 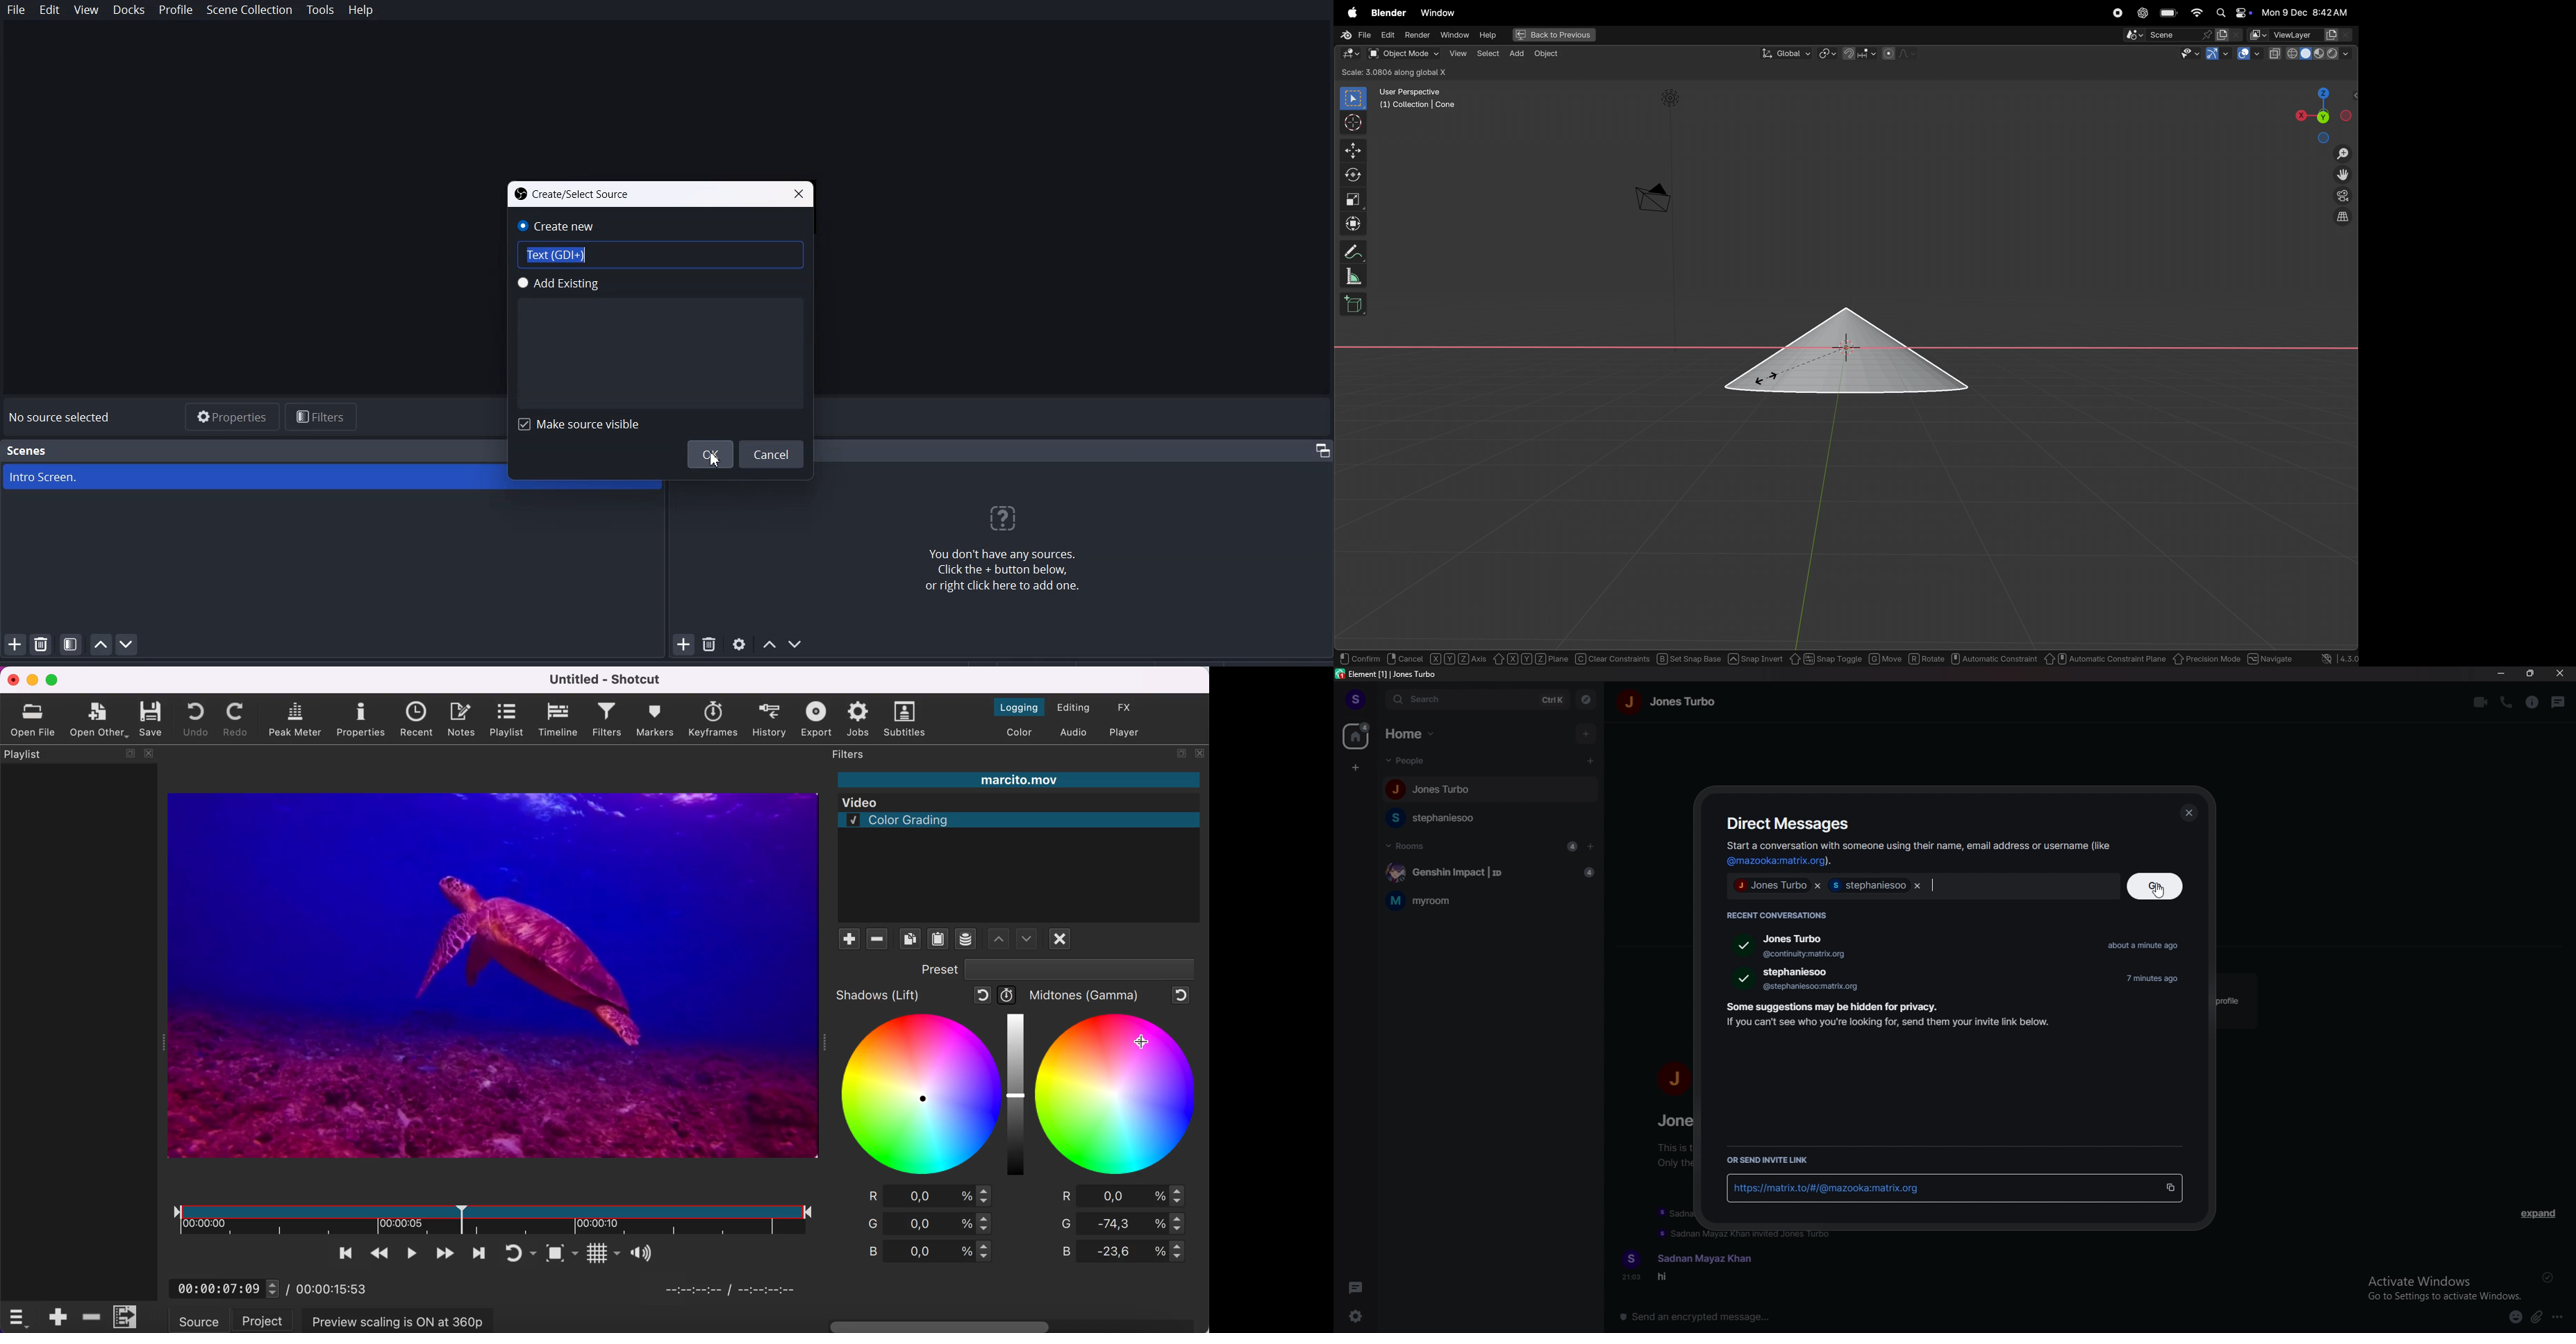 What do you see at coordinates (574, 194) in the screenshot?
I see `Create/Select Source` at bounding box center [574, 194].